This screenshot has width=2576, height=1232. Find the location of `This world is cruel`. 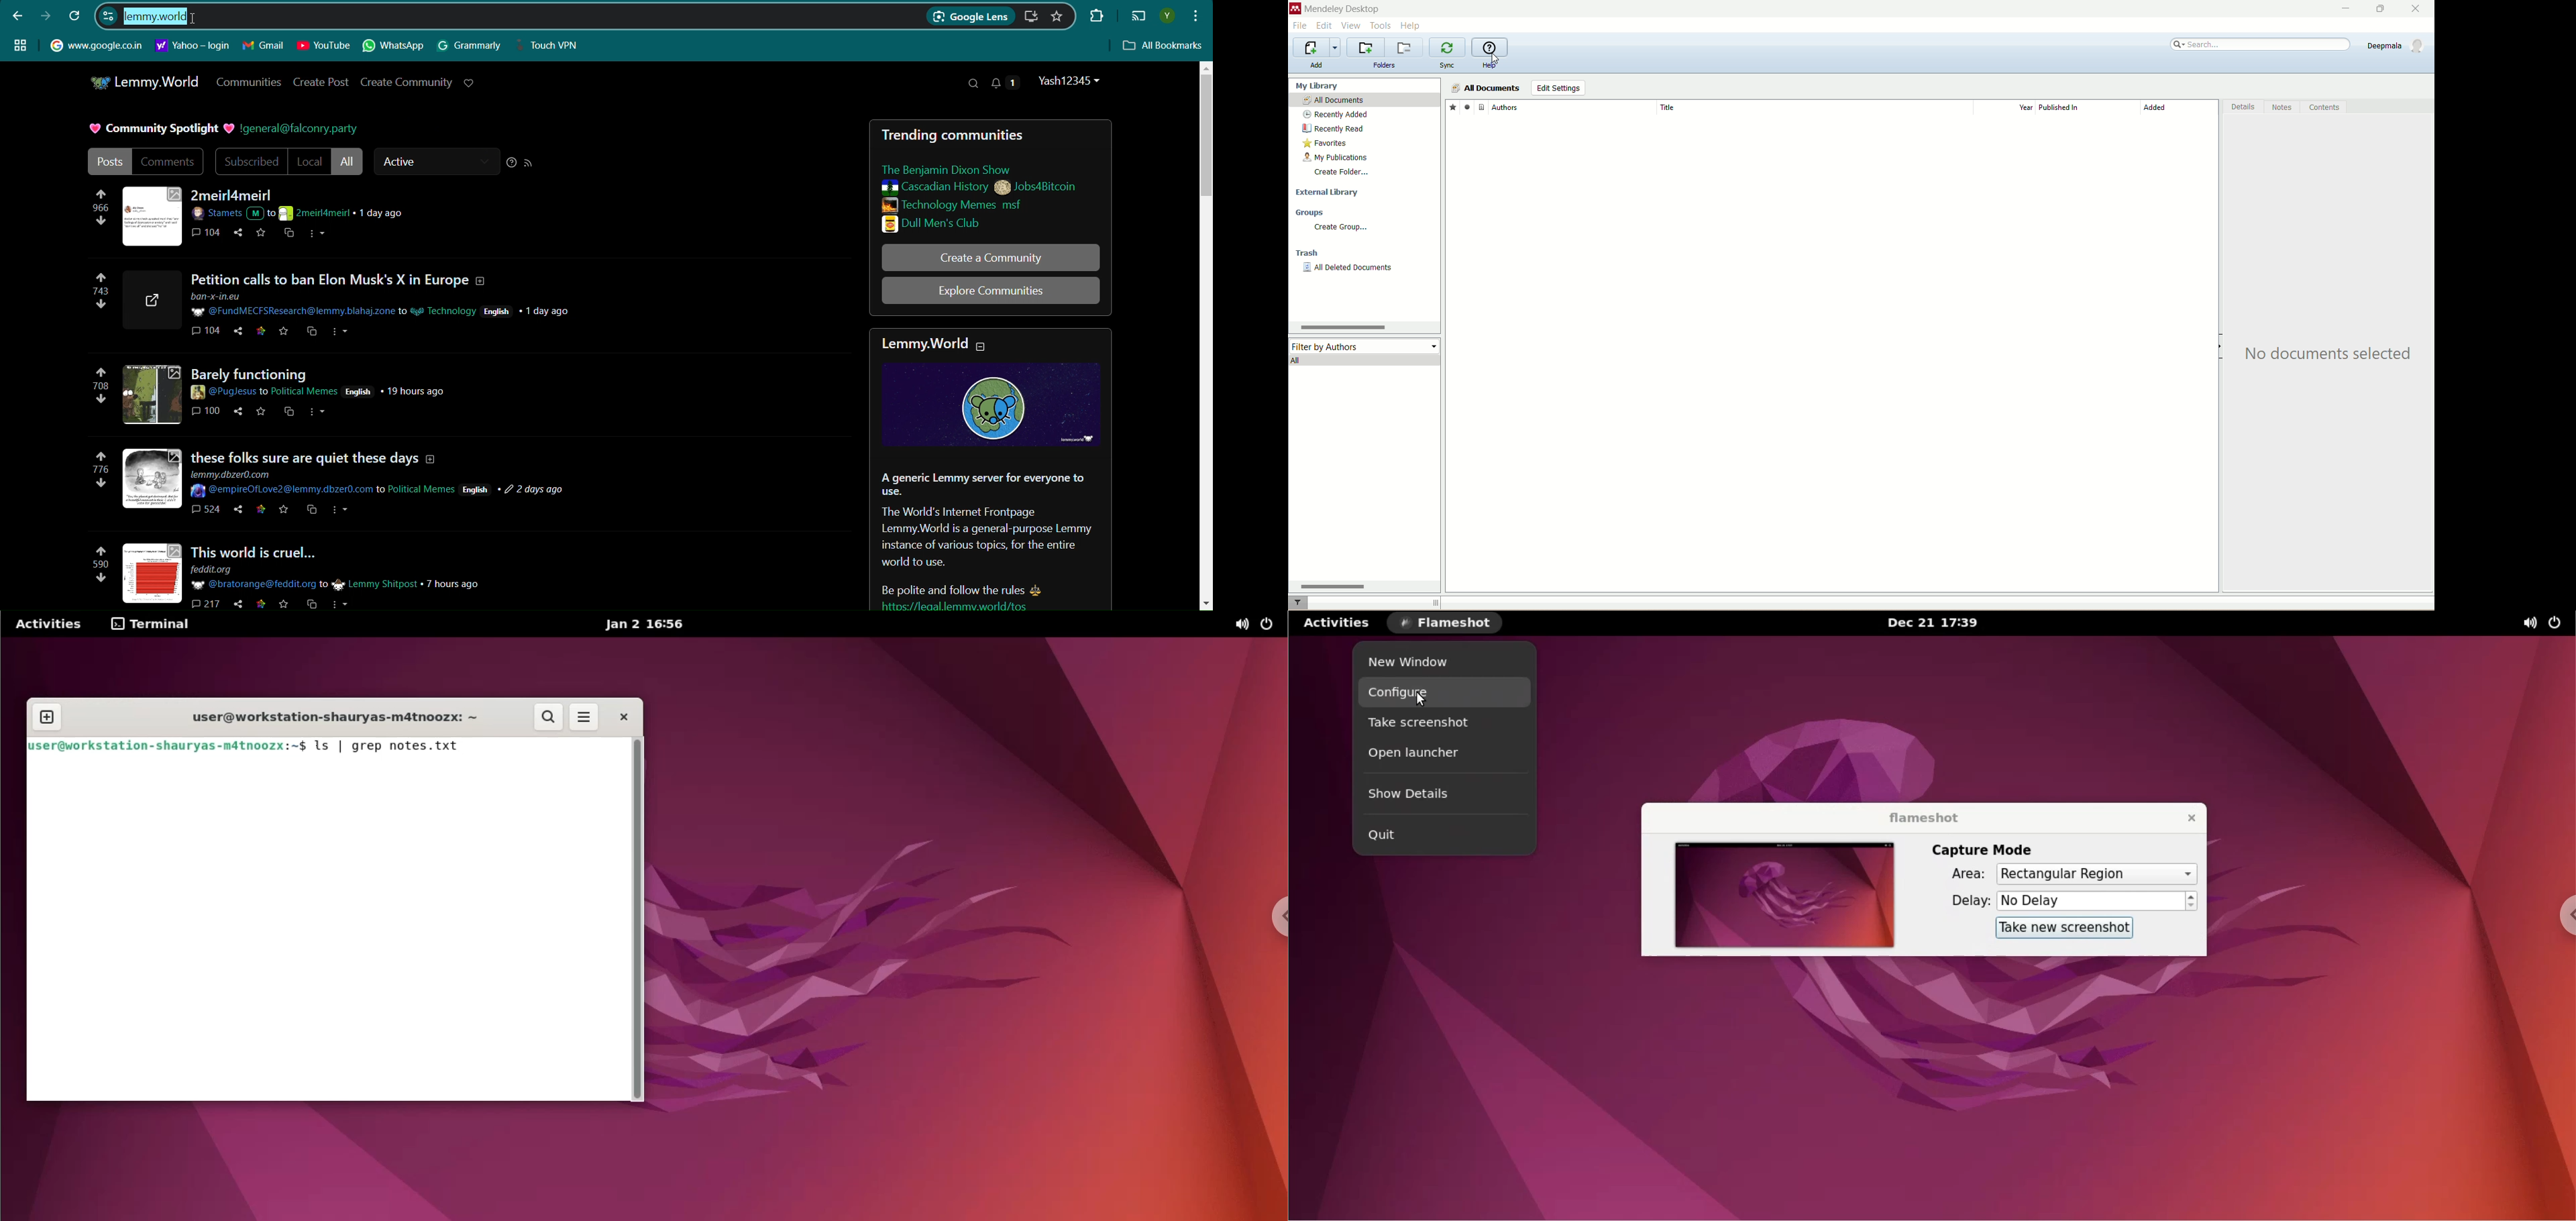

This world is cruel is located at coordinates (275, 550).